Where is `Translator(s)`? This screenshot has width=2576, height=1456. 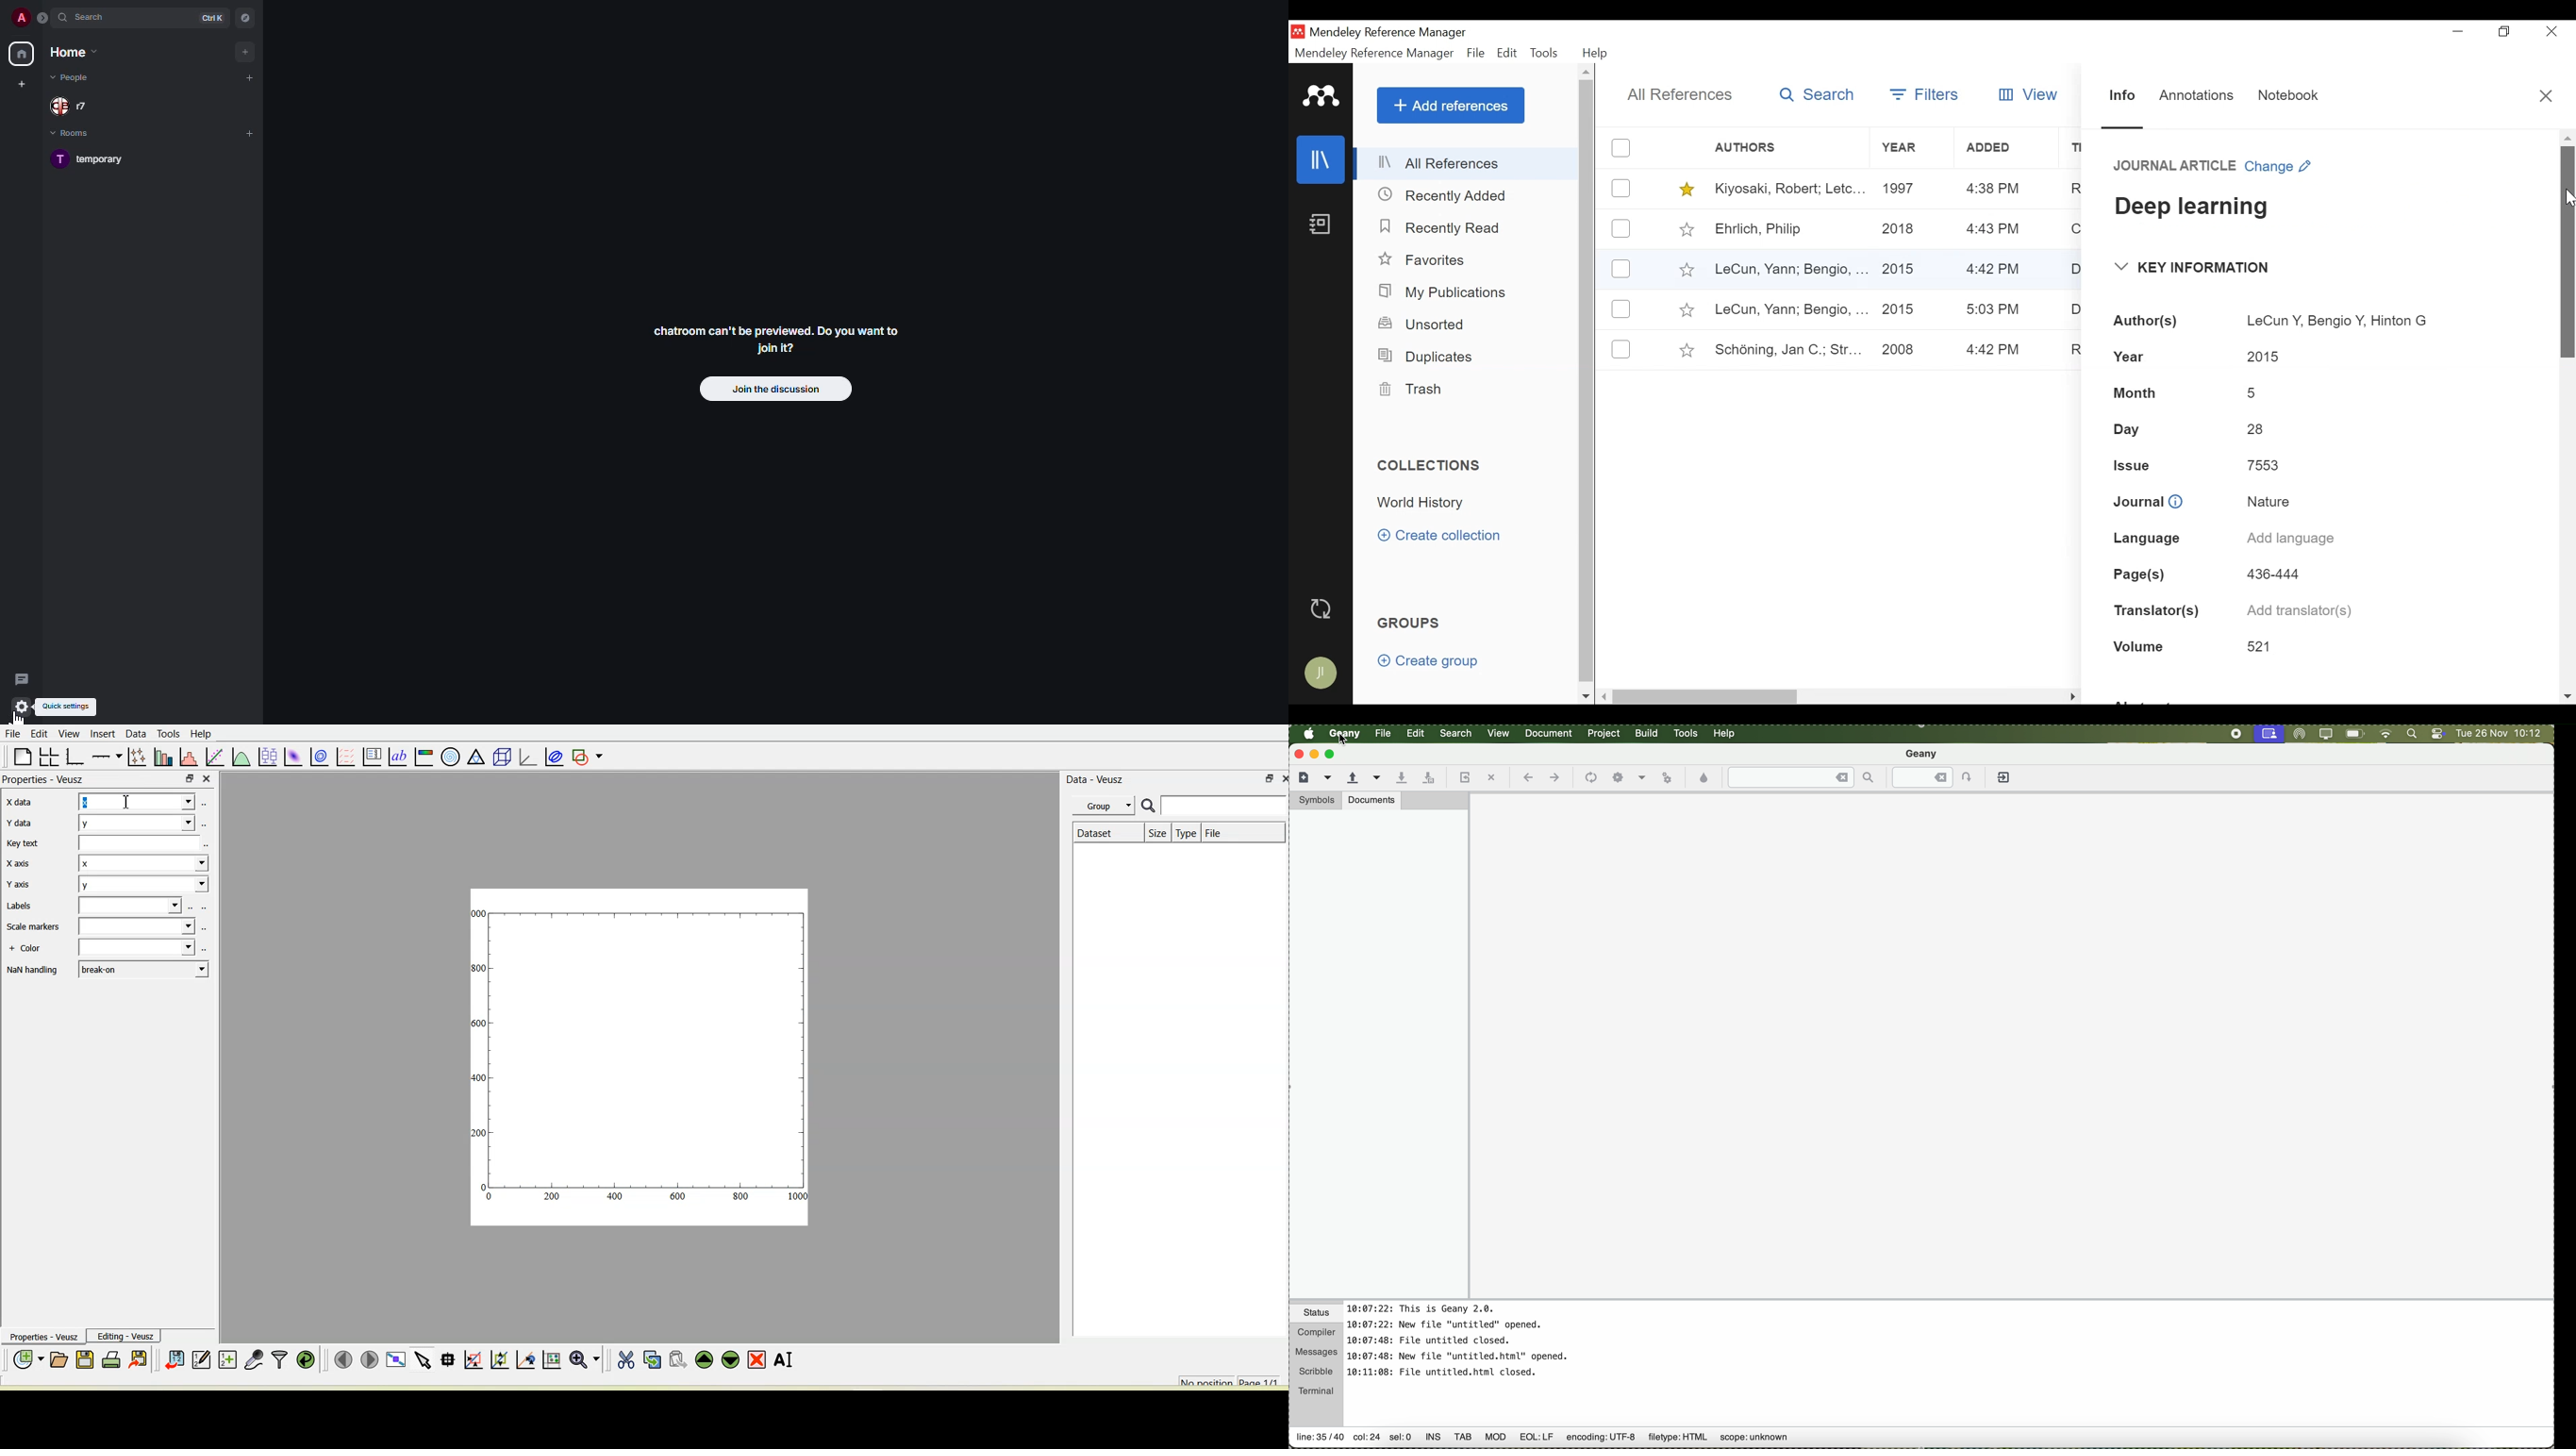 Translator(s) is located at coordinates (2156, 608).